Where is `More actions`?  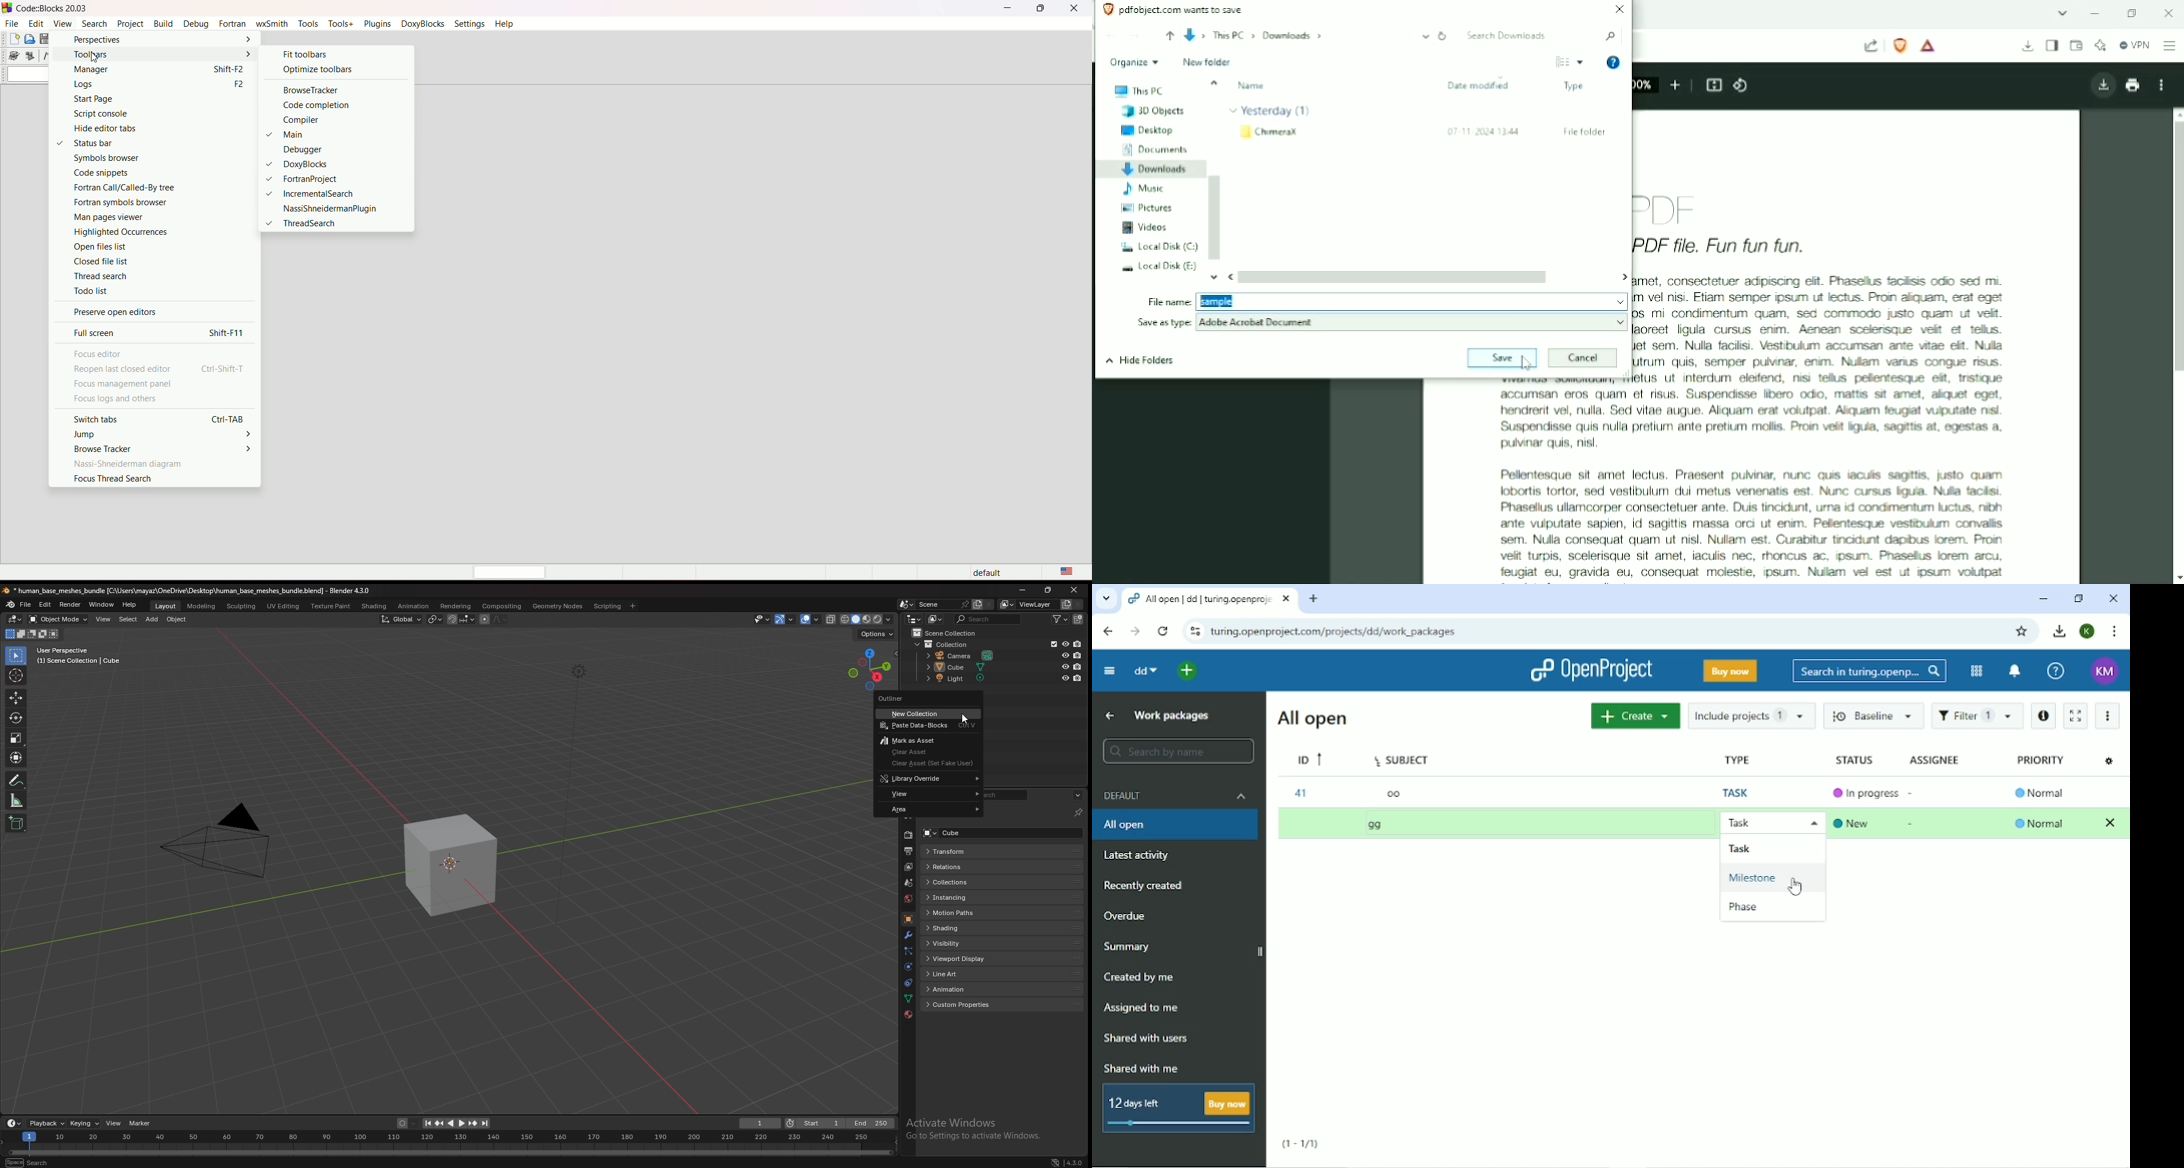
More actions is located at coordinates (2110, 714).